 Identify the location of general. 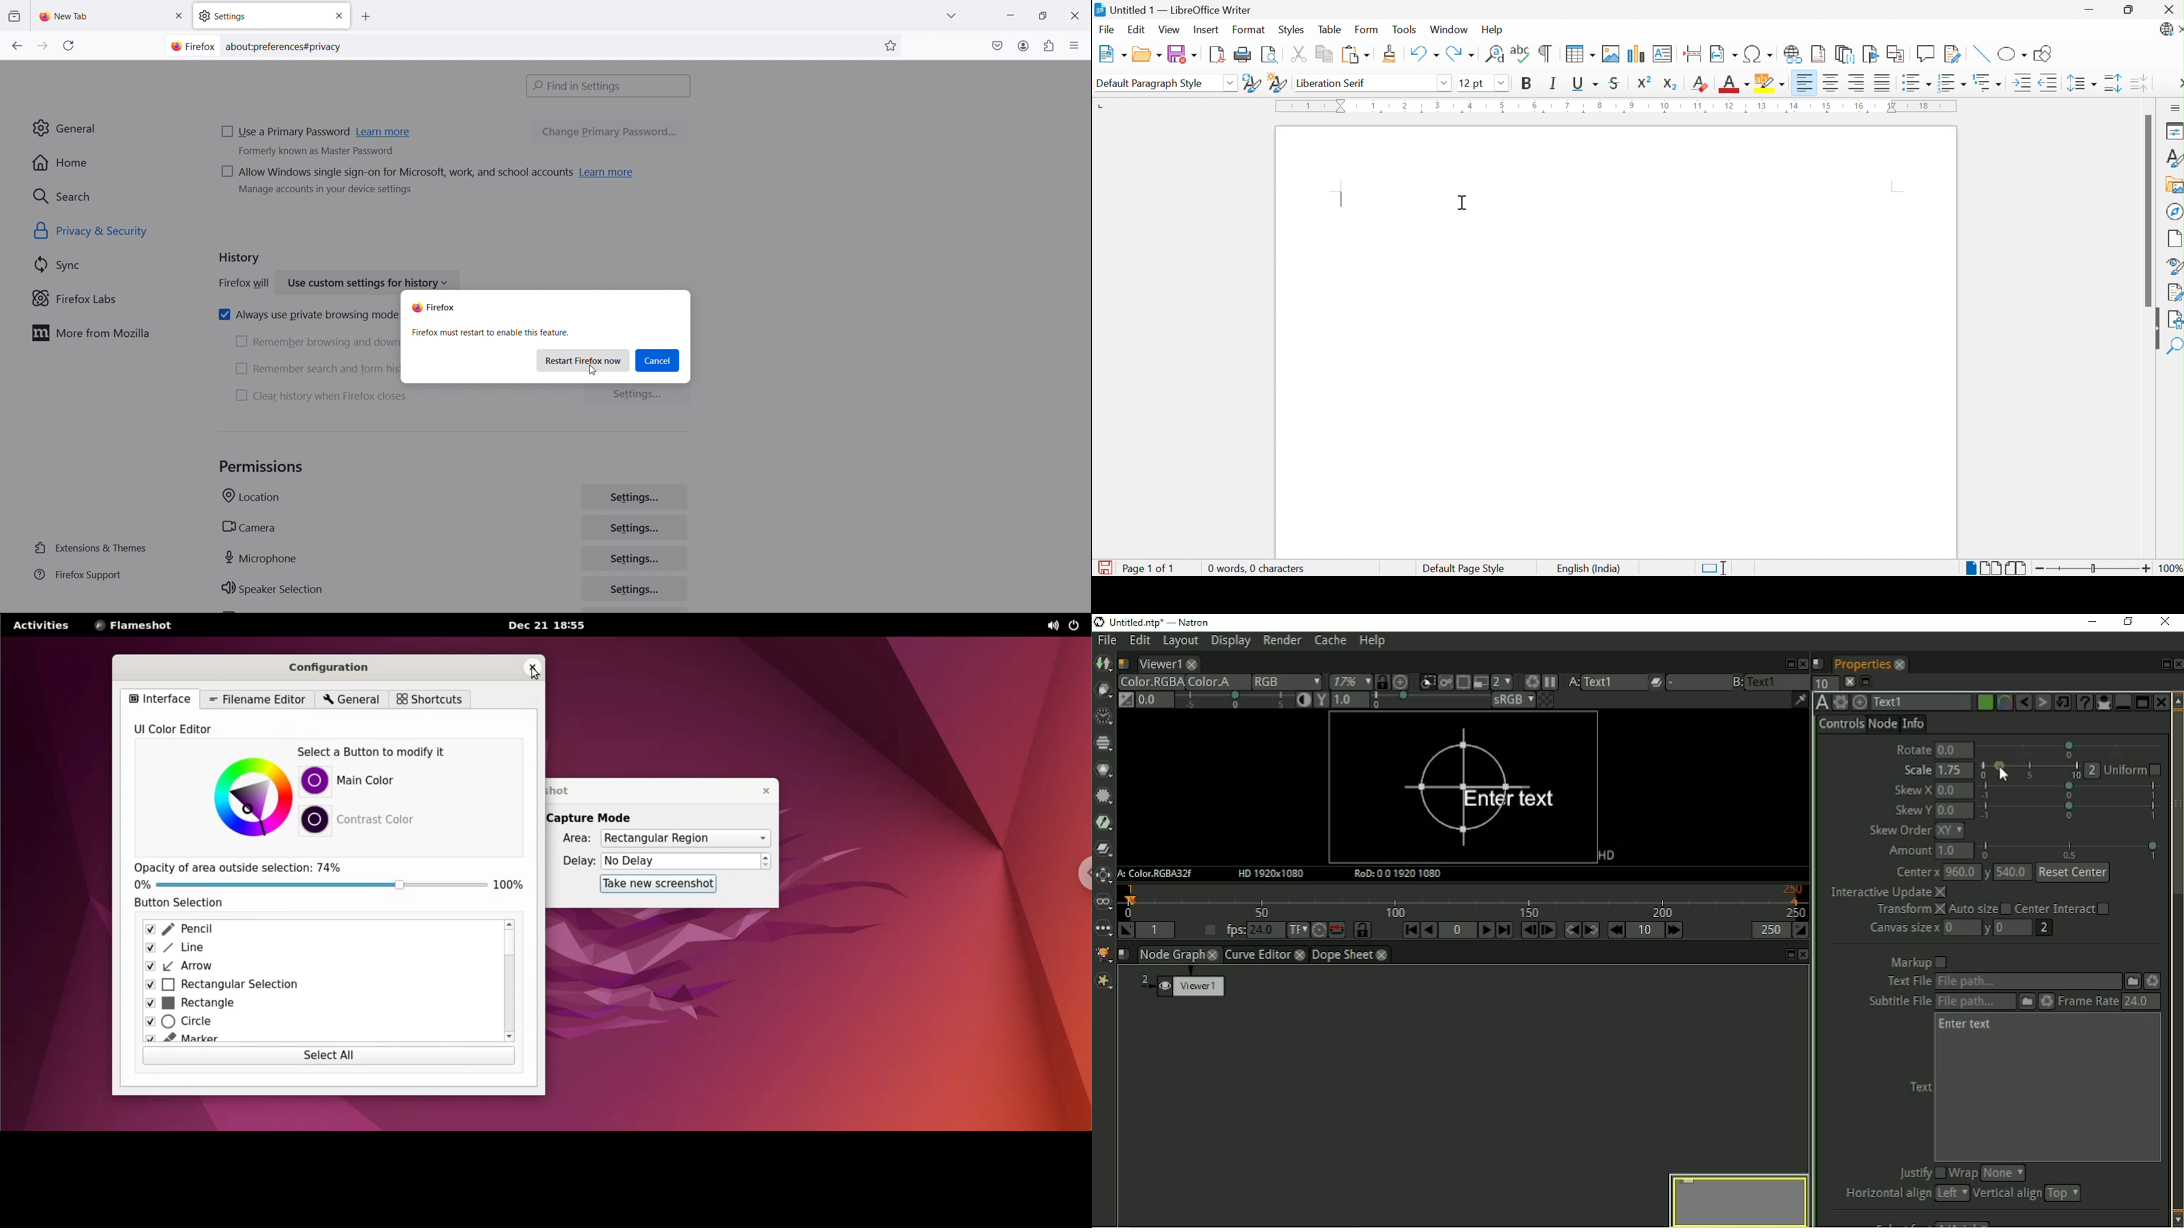
(107, 128).